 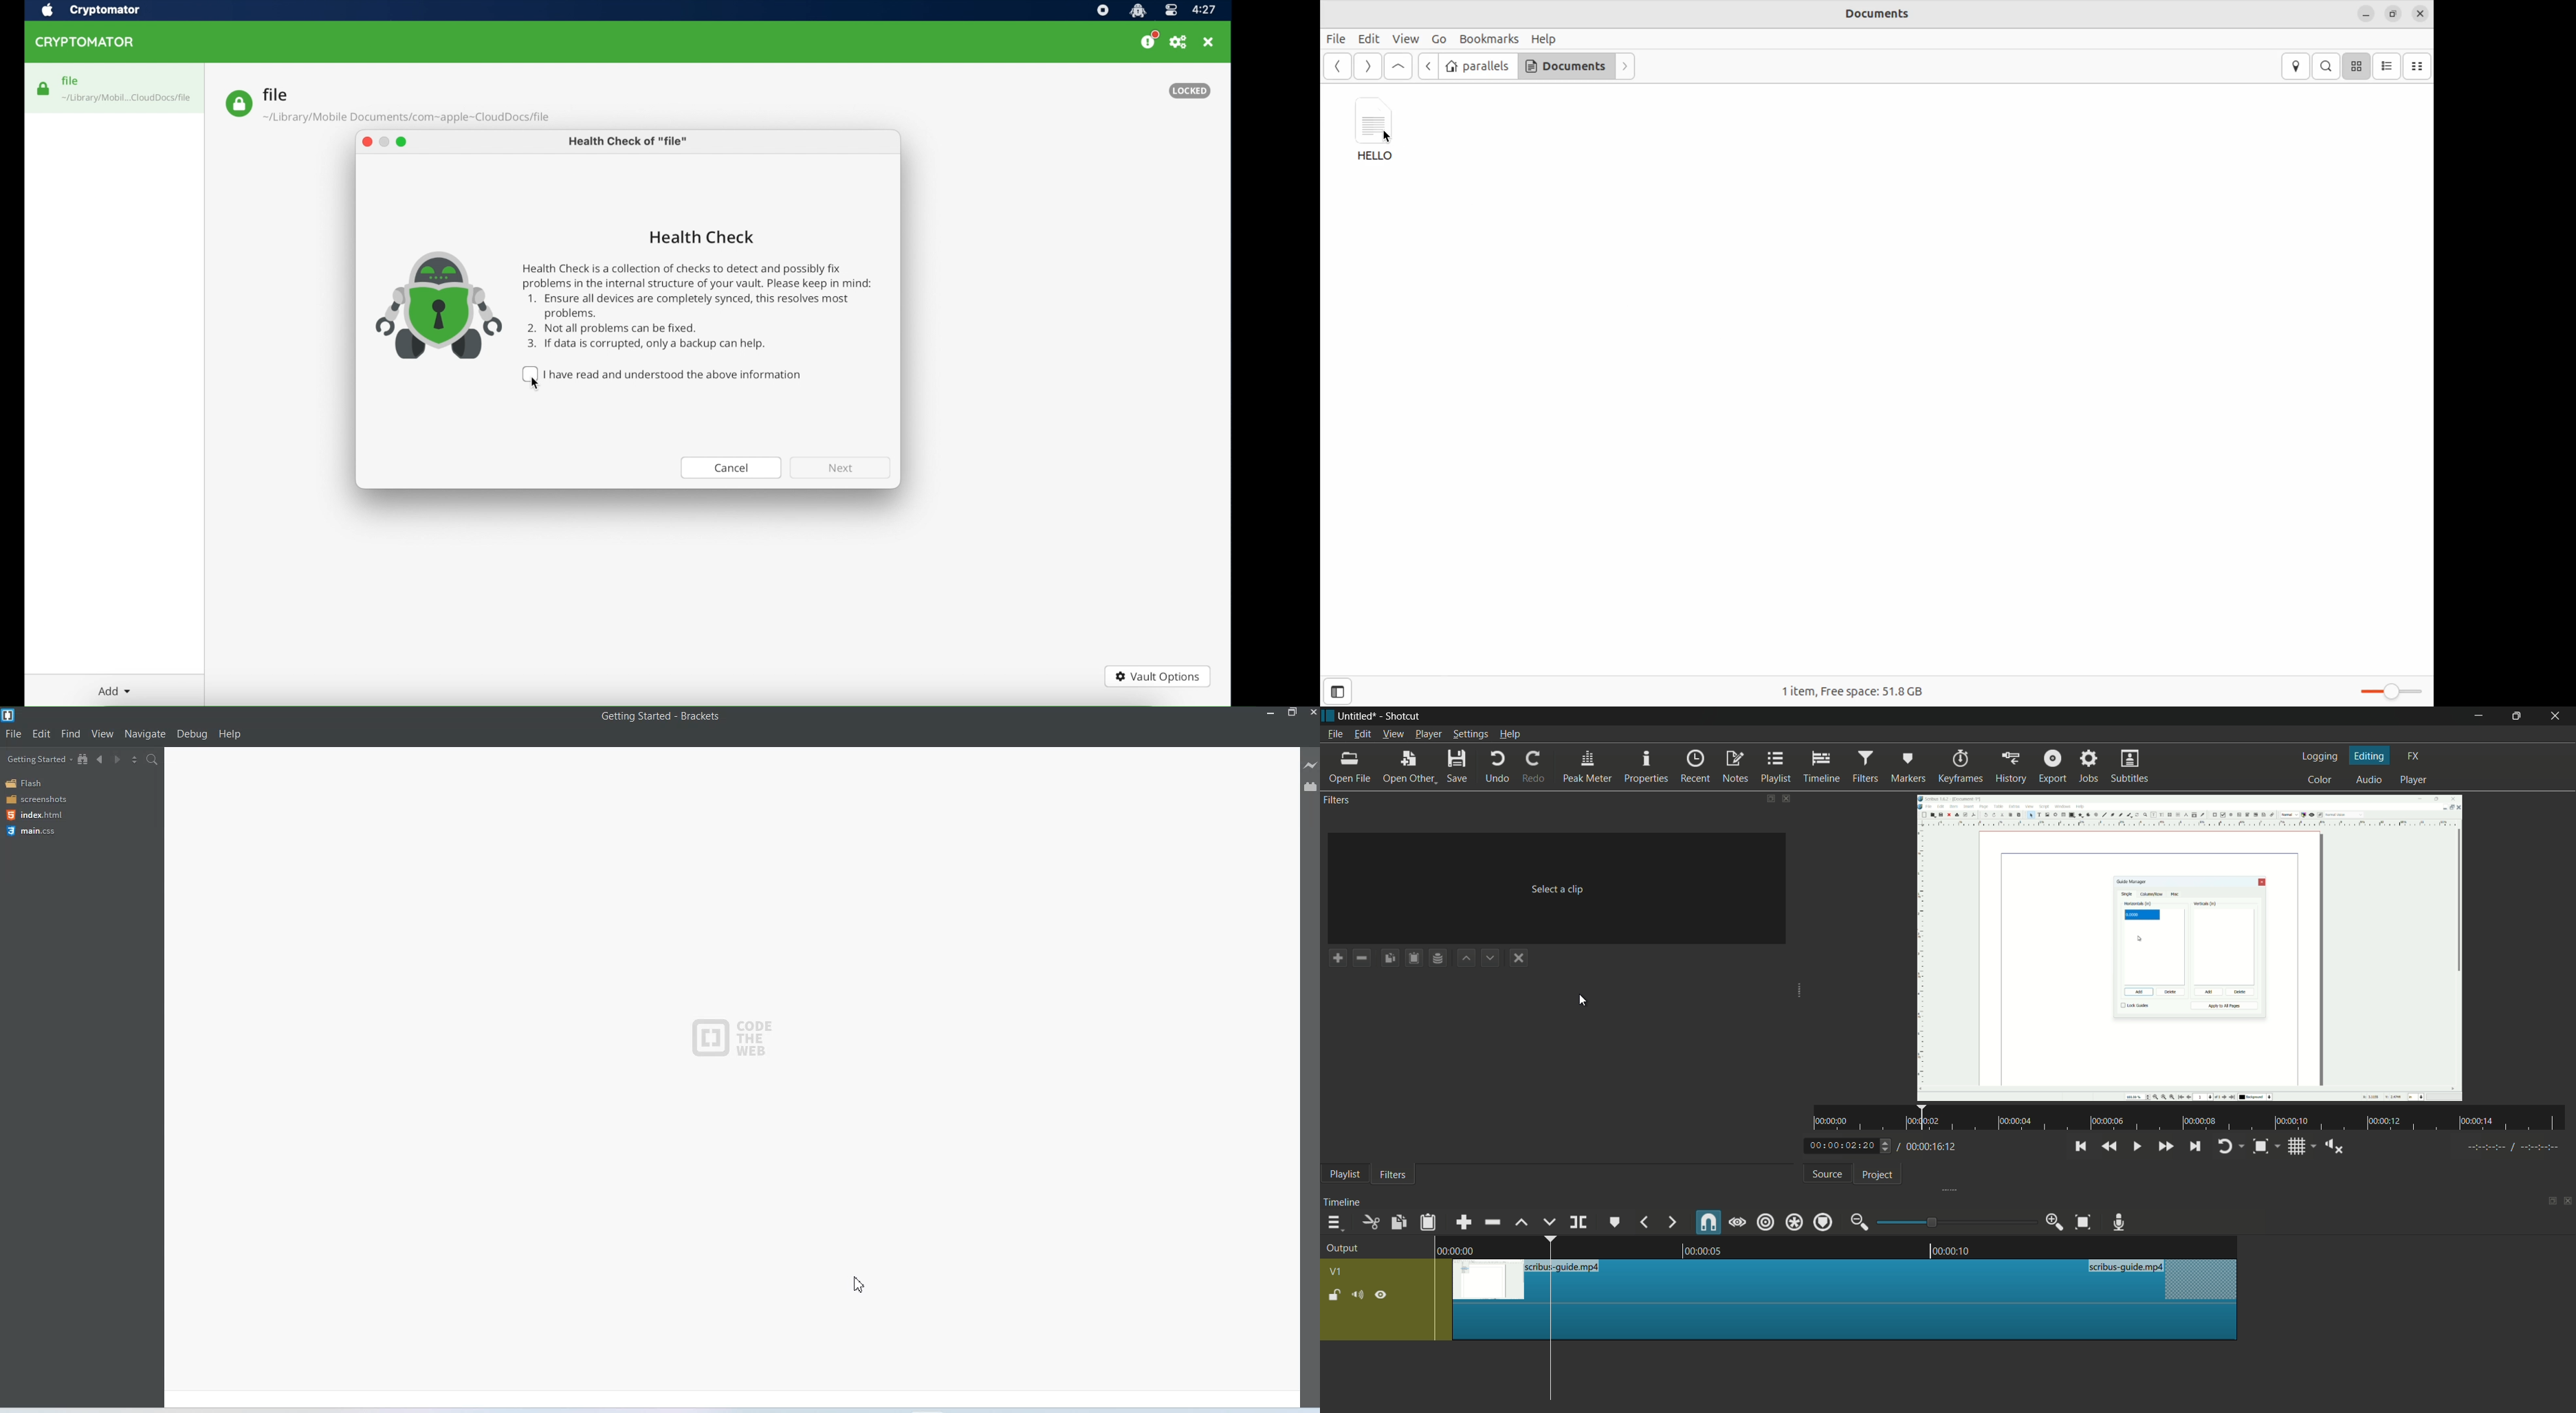 What do you see at coordinates (1438, 959) in the screenshot?
I see `save filter set` at bounding box center [1438, 959].